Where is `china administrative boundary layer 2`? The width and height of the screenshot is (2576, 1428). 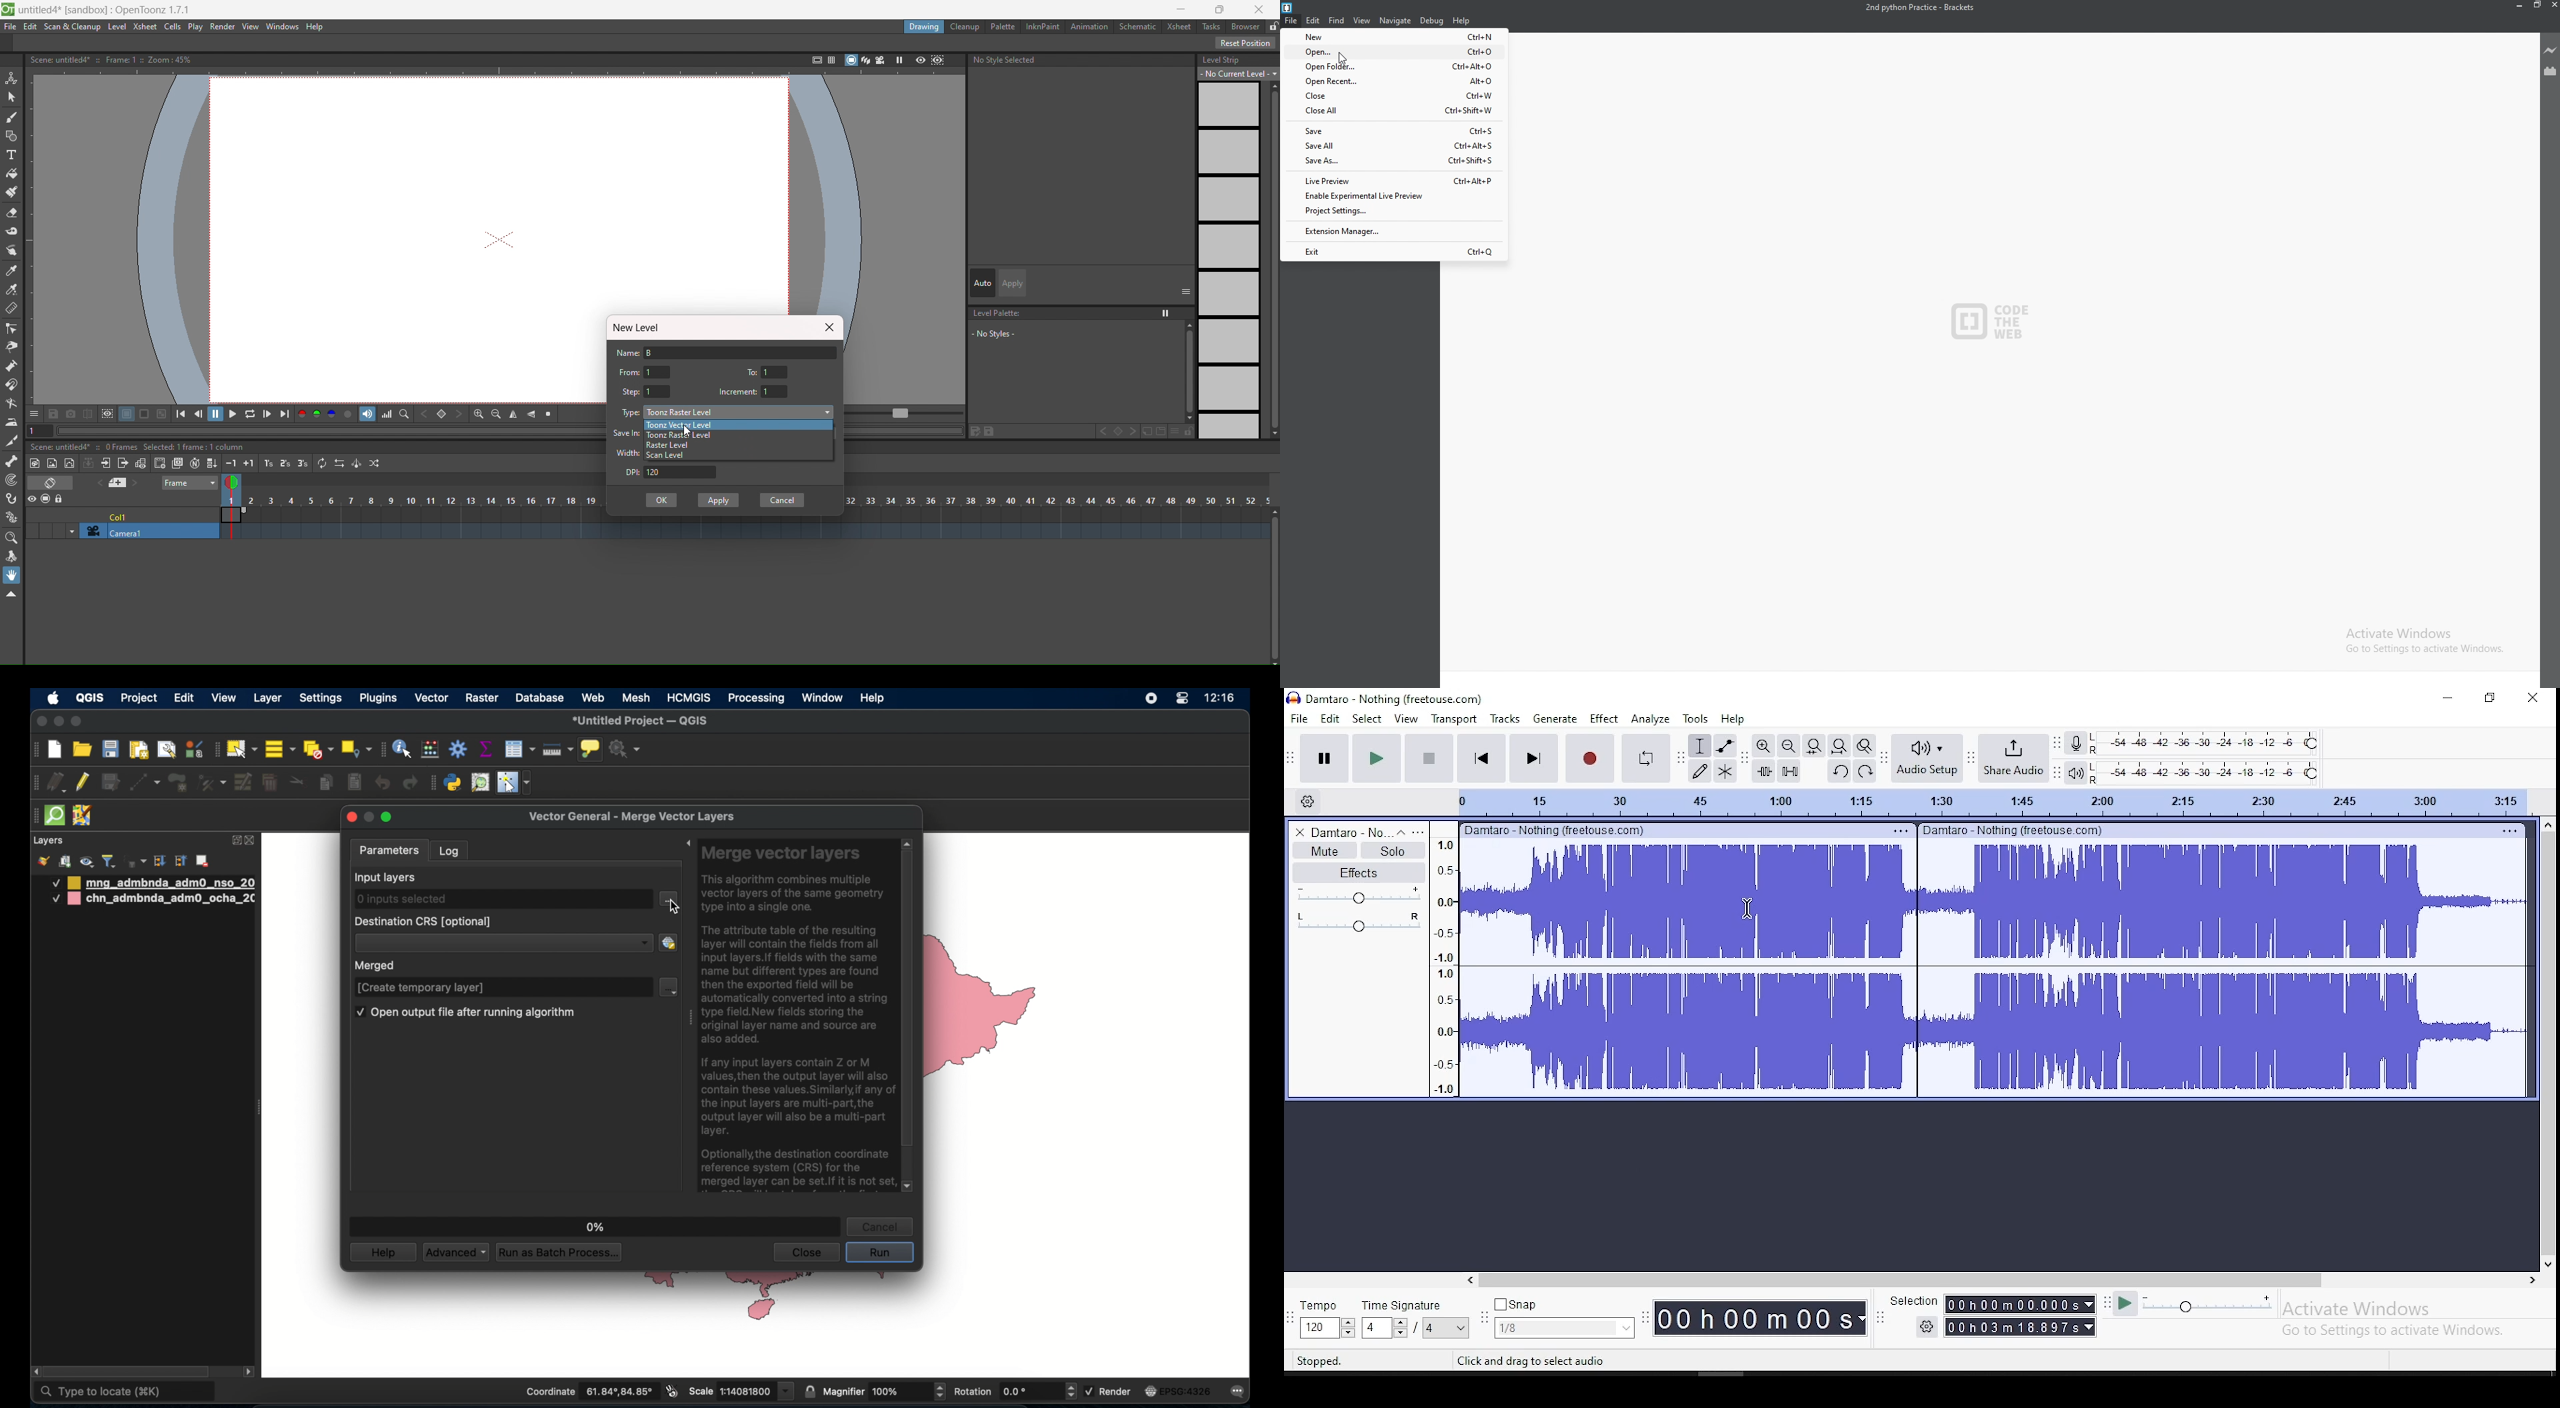 china administrative boundary layer 2 is located at coordinates (153, 900).